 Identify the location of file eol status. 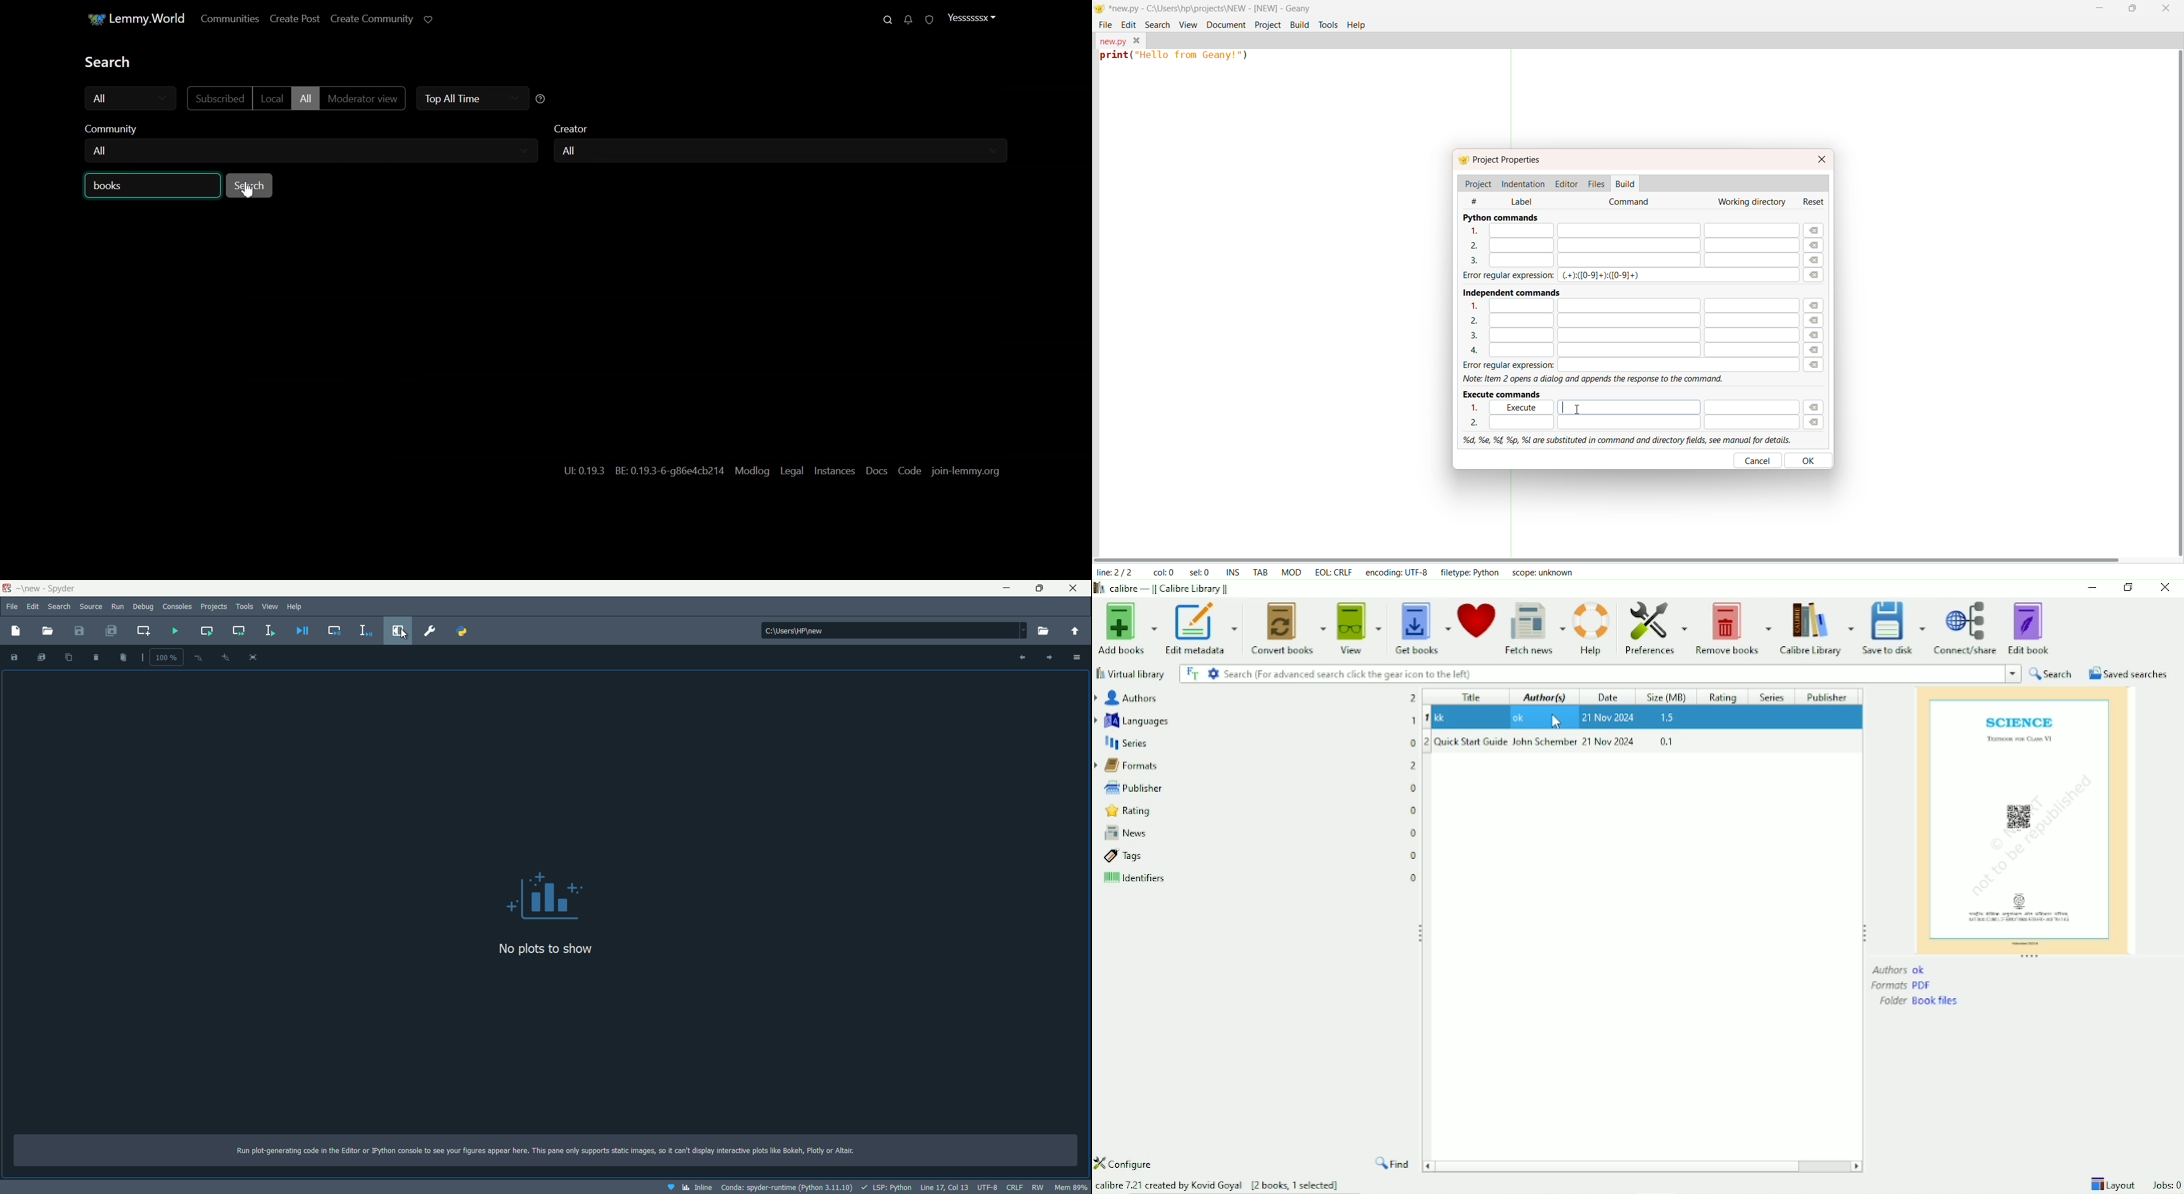
(1015, 1188).